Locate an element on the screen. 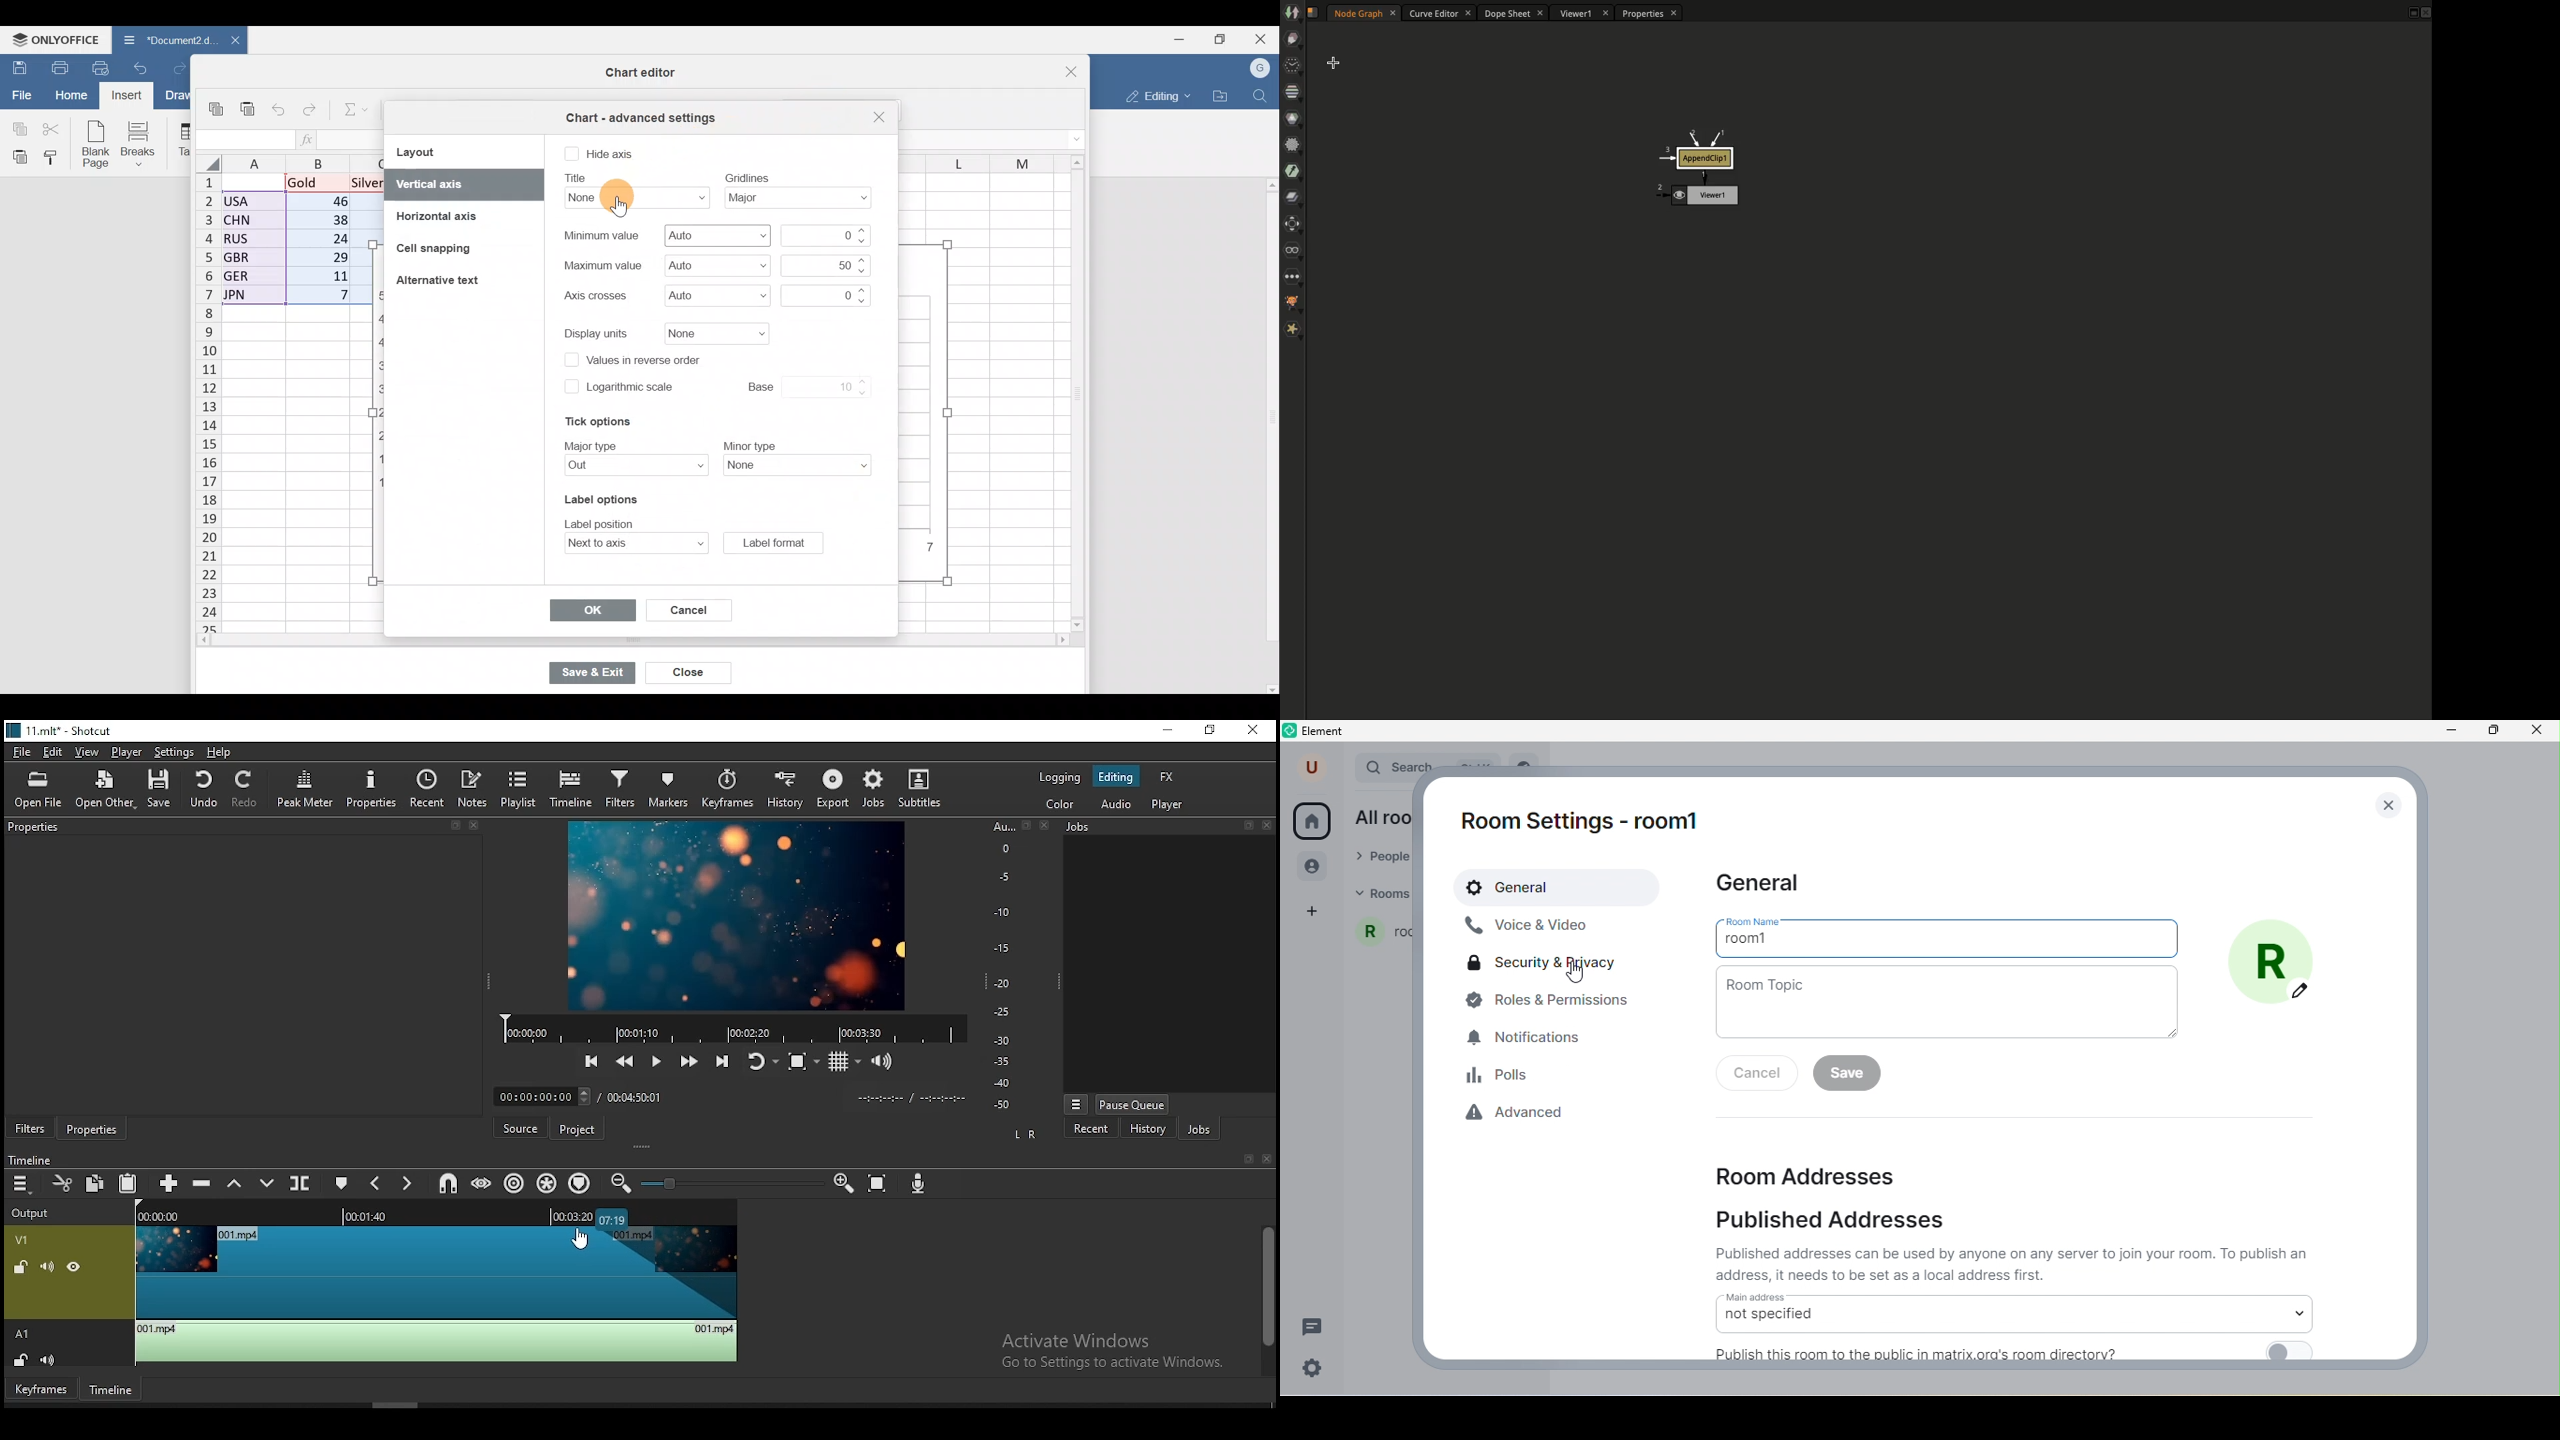 Image resolution: width=2576 pixels, height=1456 pixels. timeline menu is located at coordinates (20, 1184).